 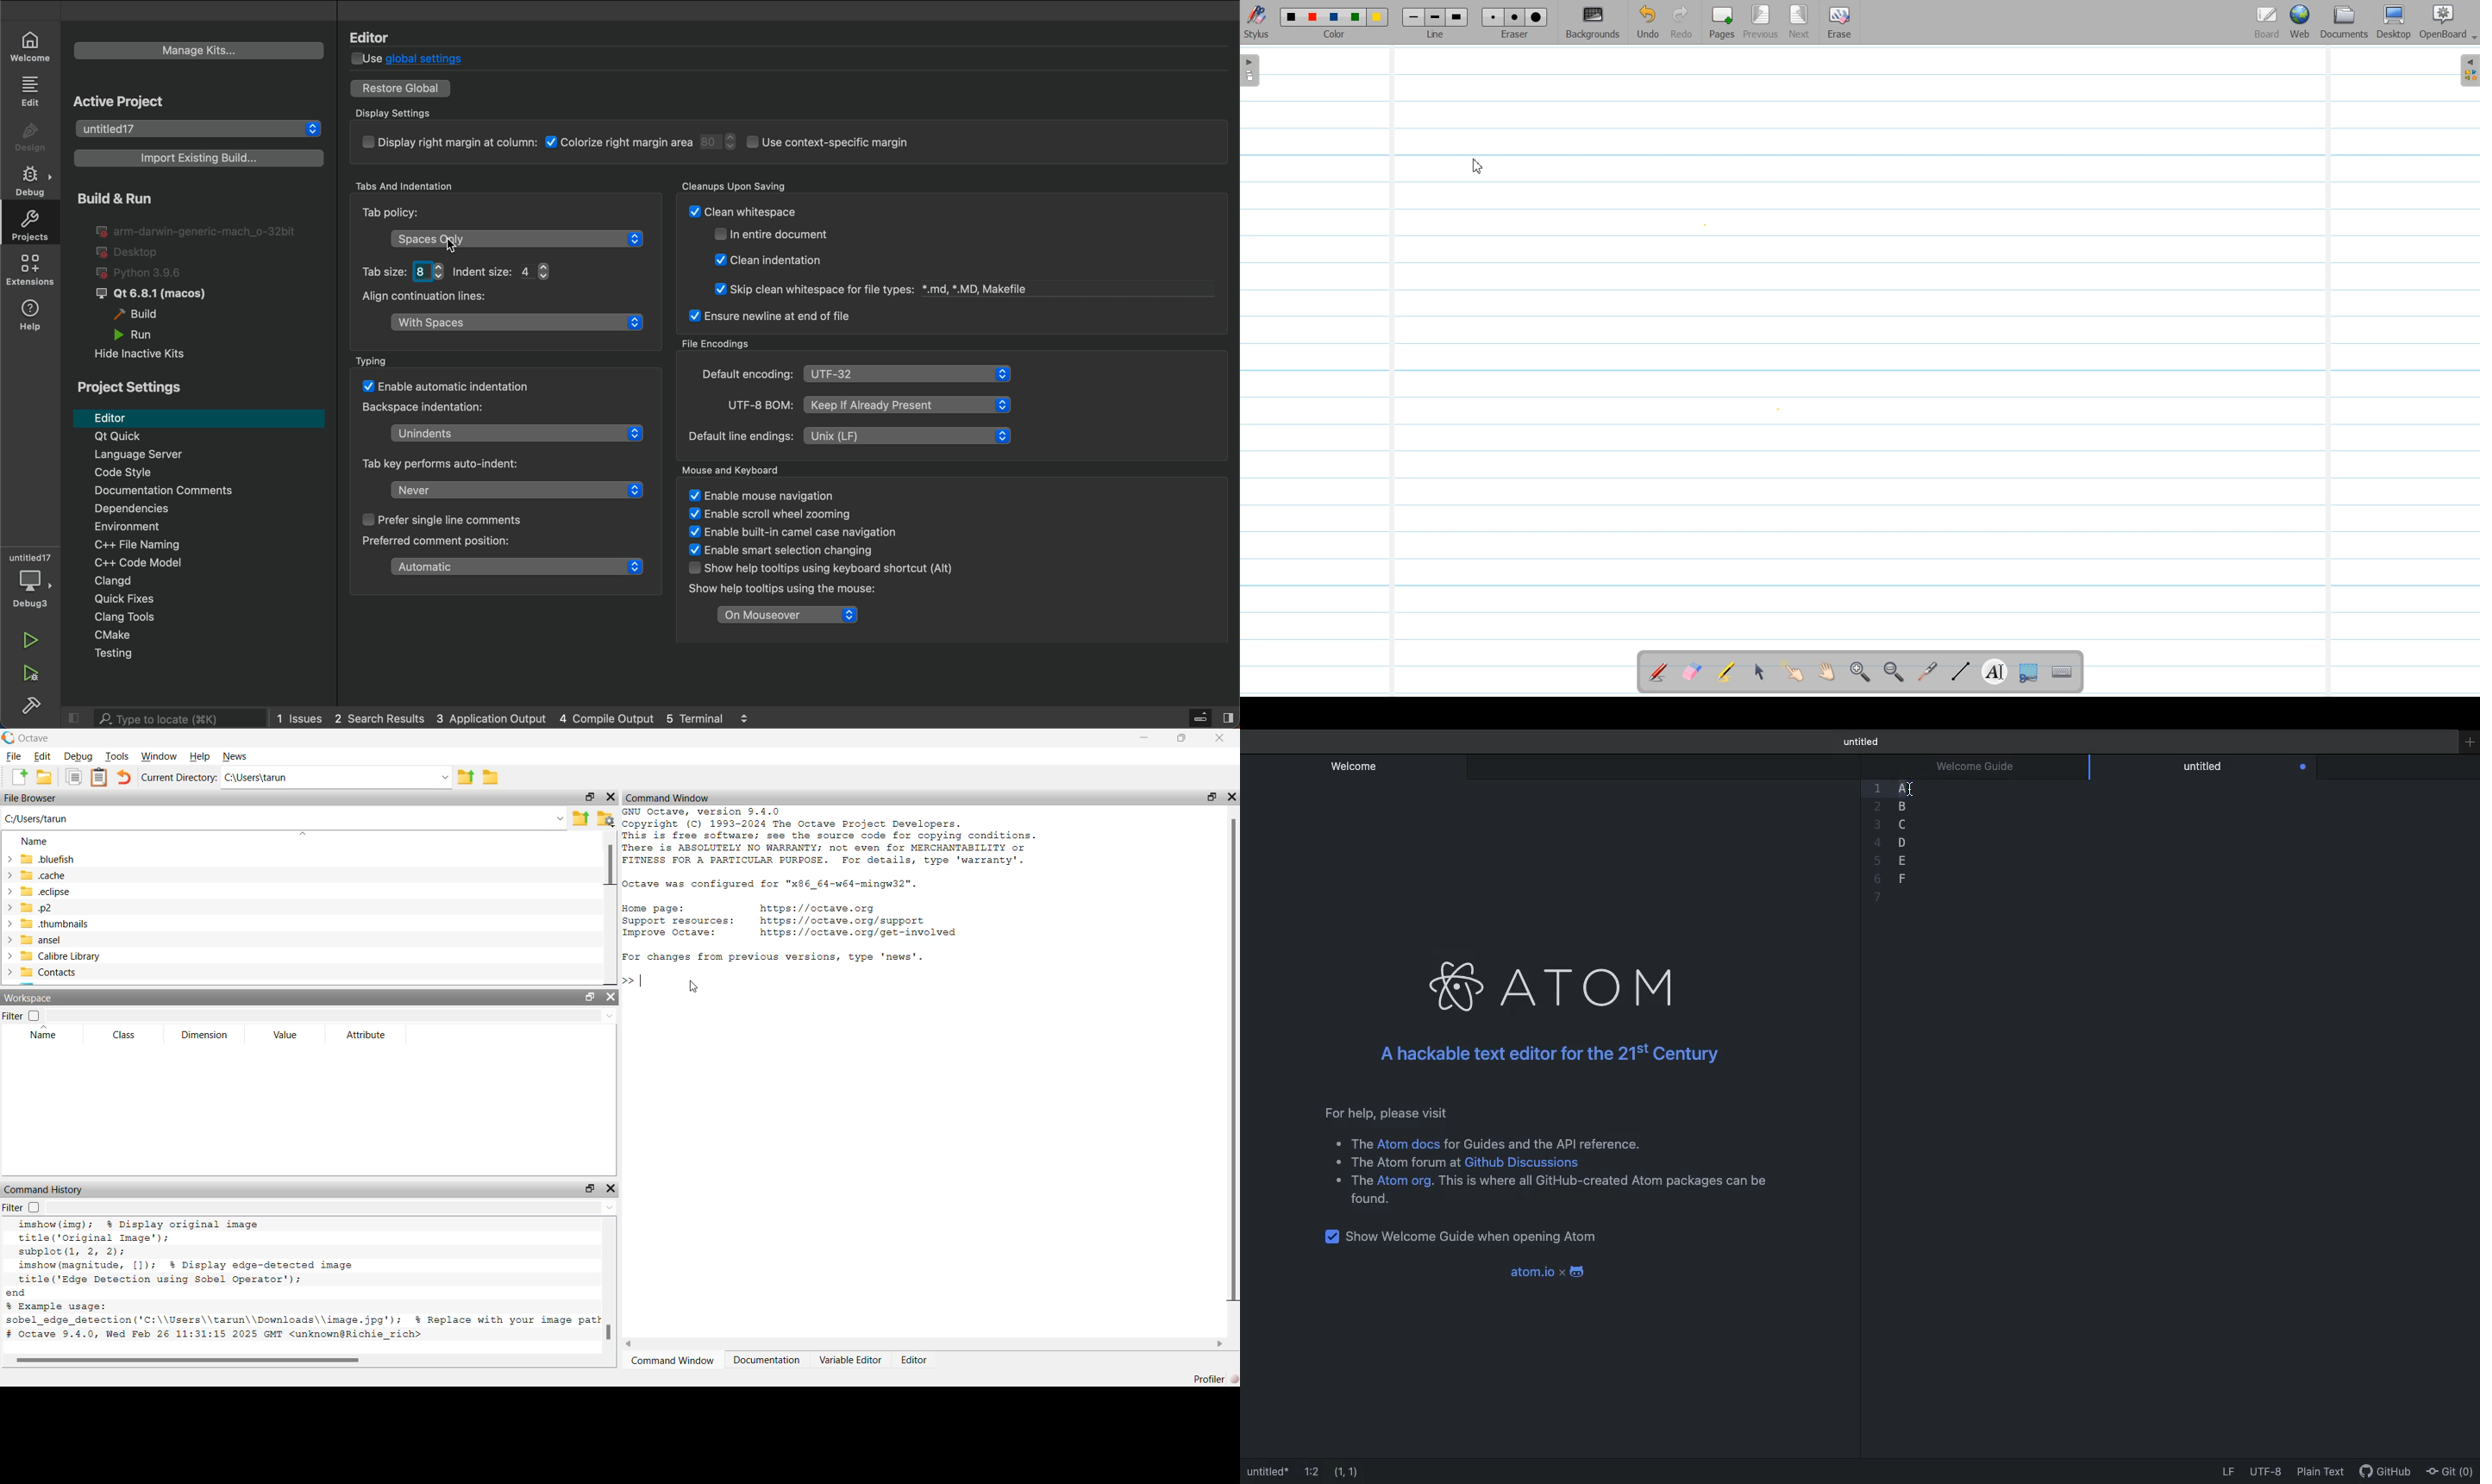 I want to click on close, so click(x=611, y=1188).